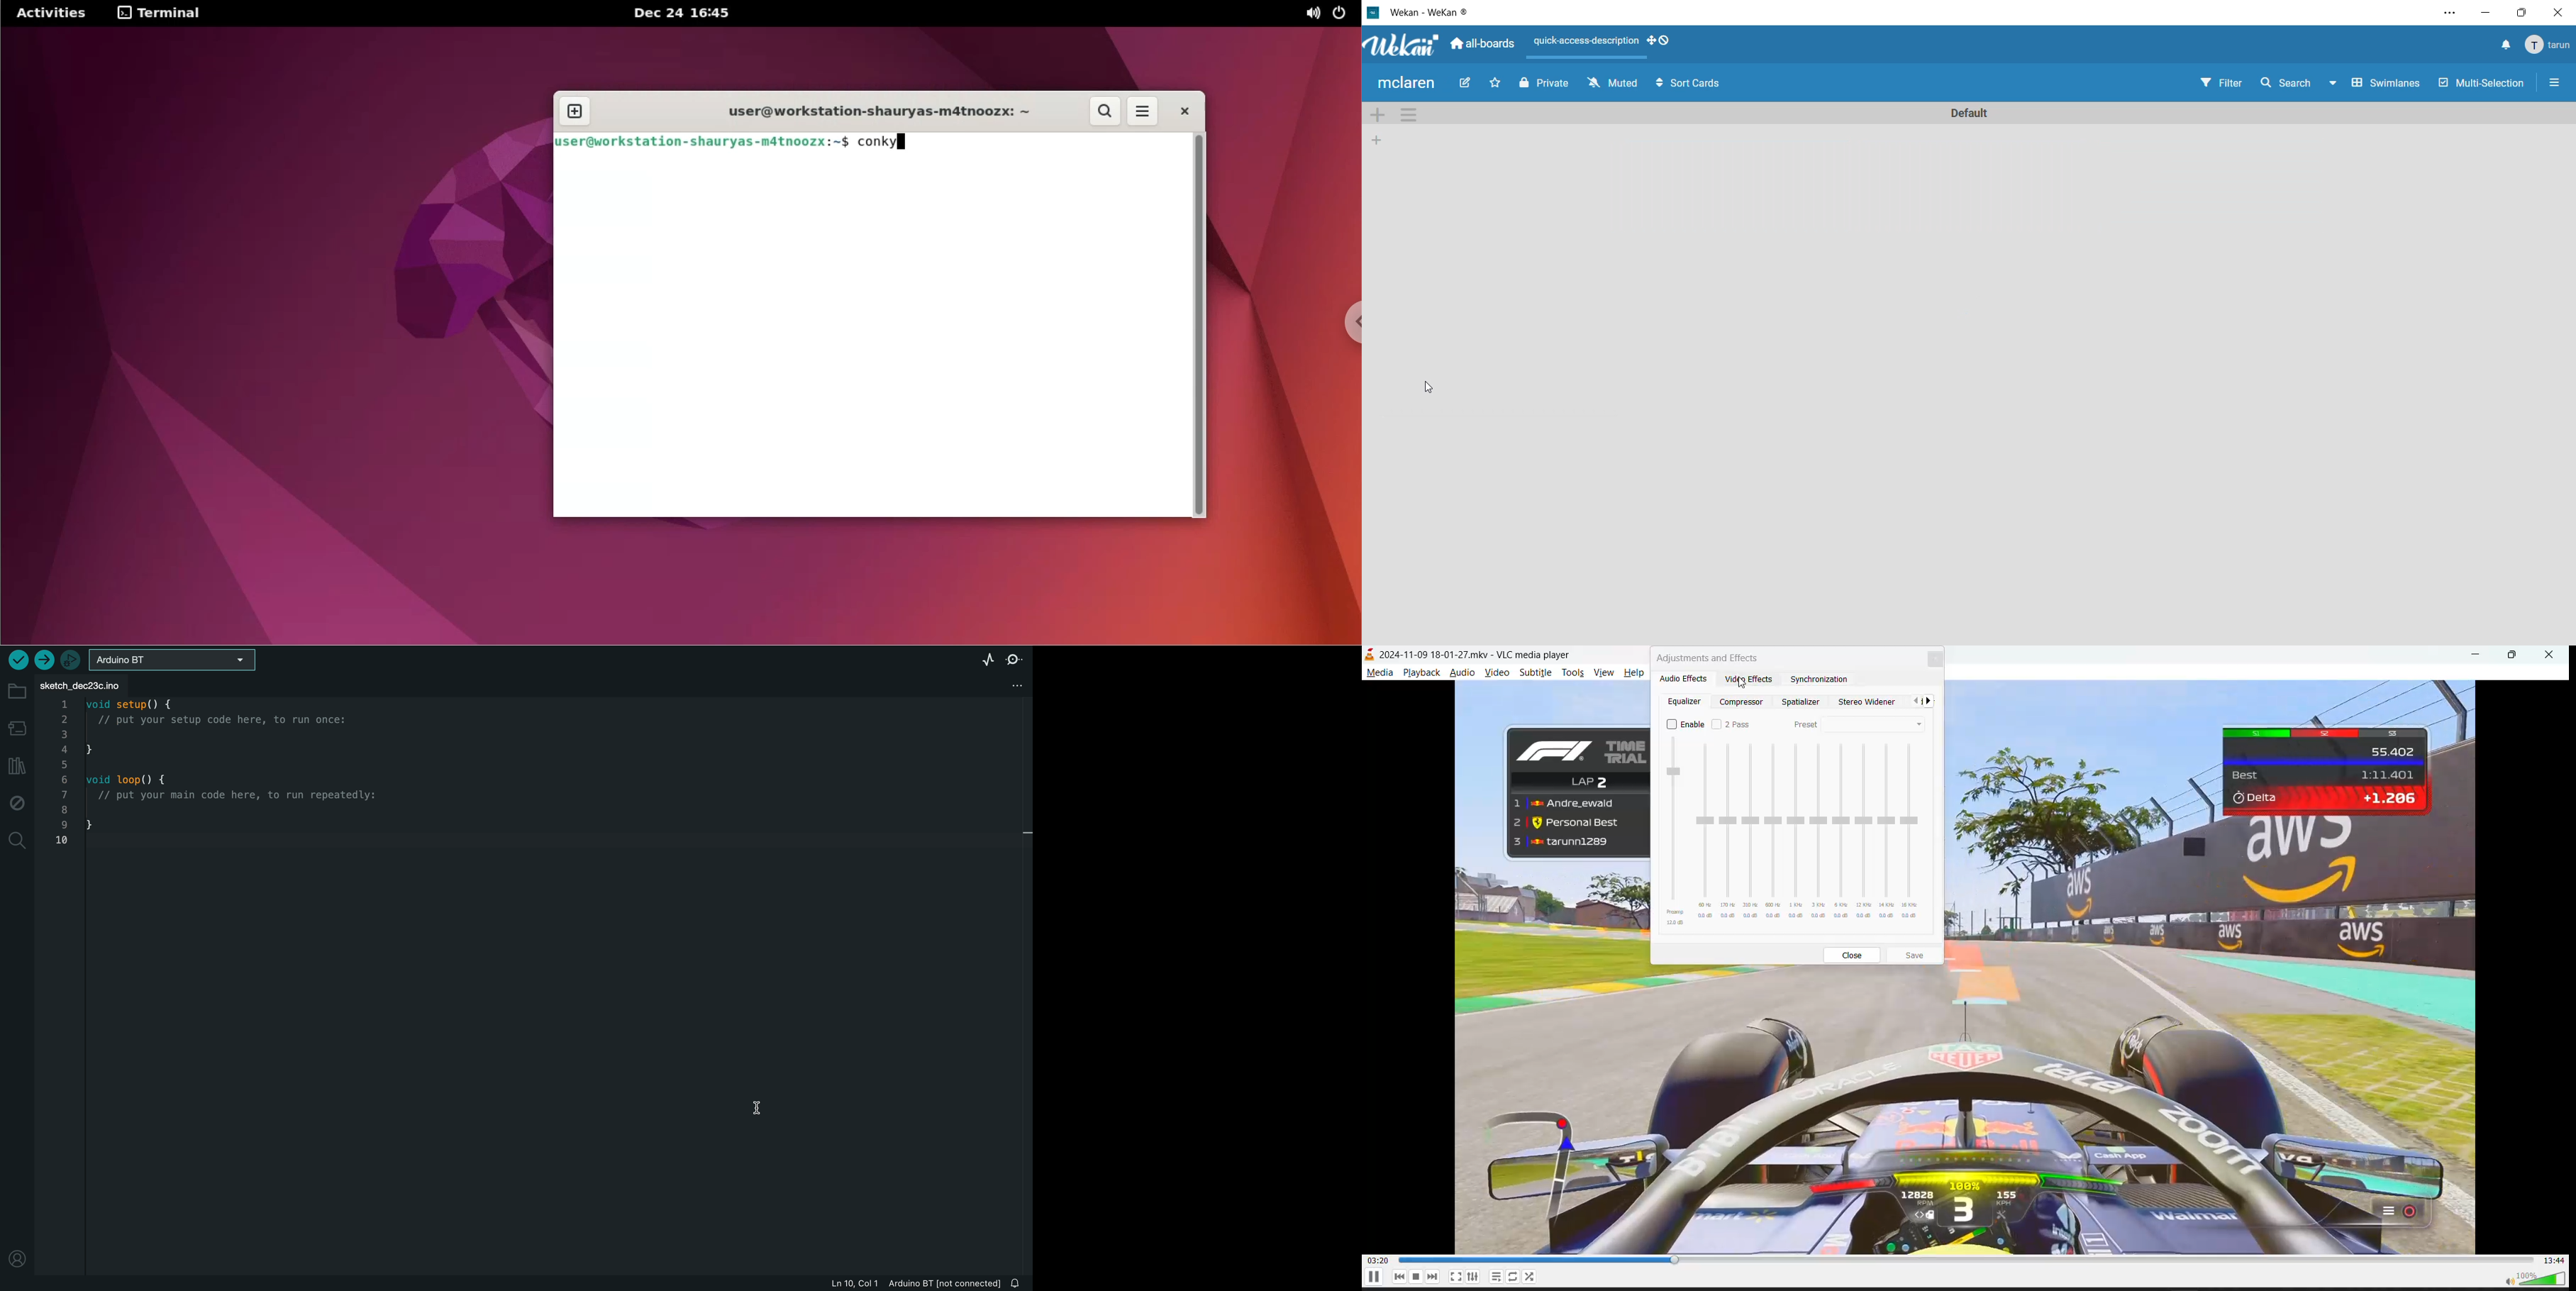 The image size is (2576, 1316). What do you see at coordinates (18, 840) in the screenshot?
I see `search` at bounding box center [18, 840].